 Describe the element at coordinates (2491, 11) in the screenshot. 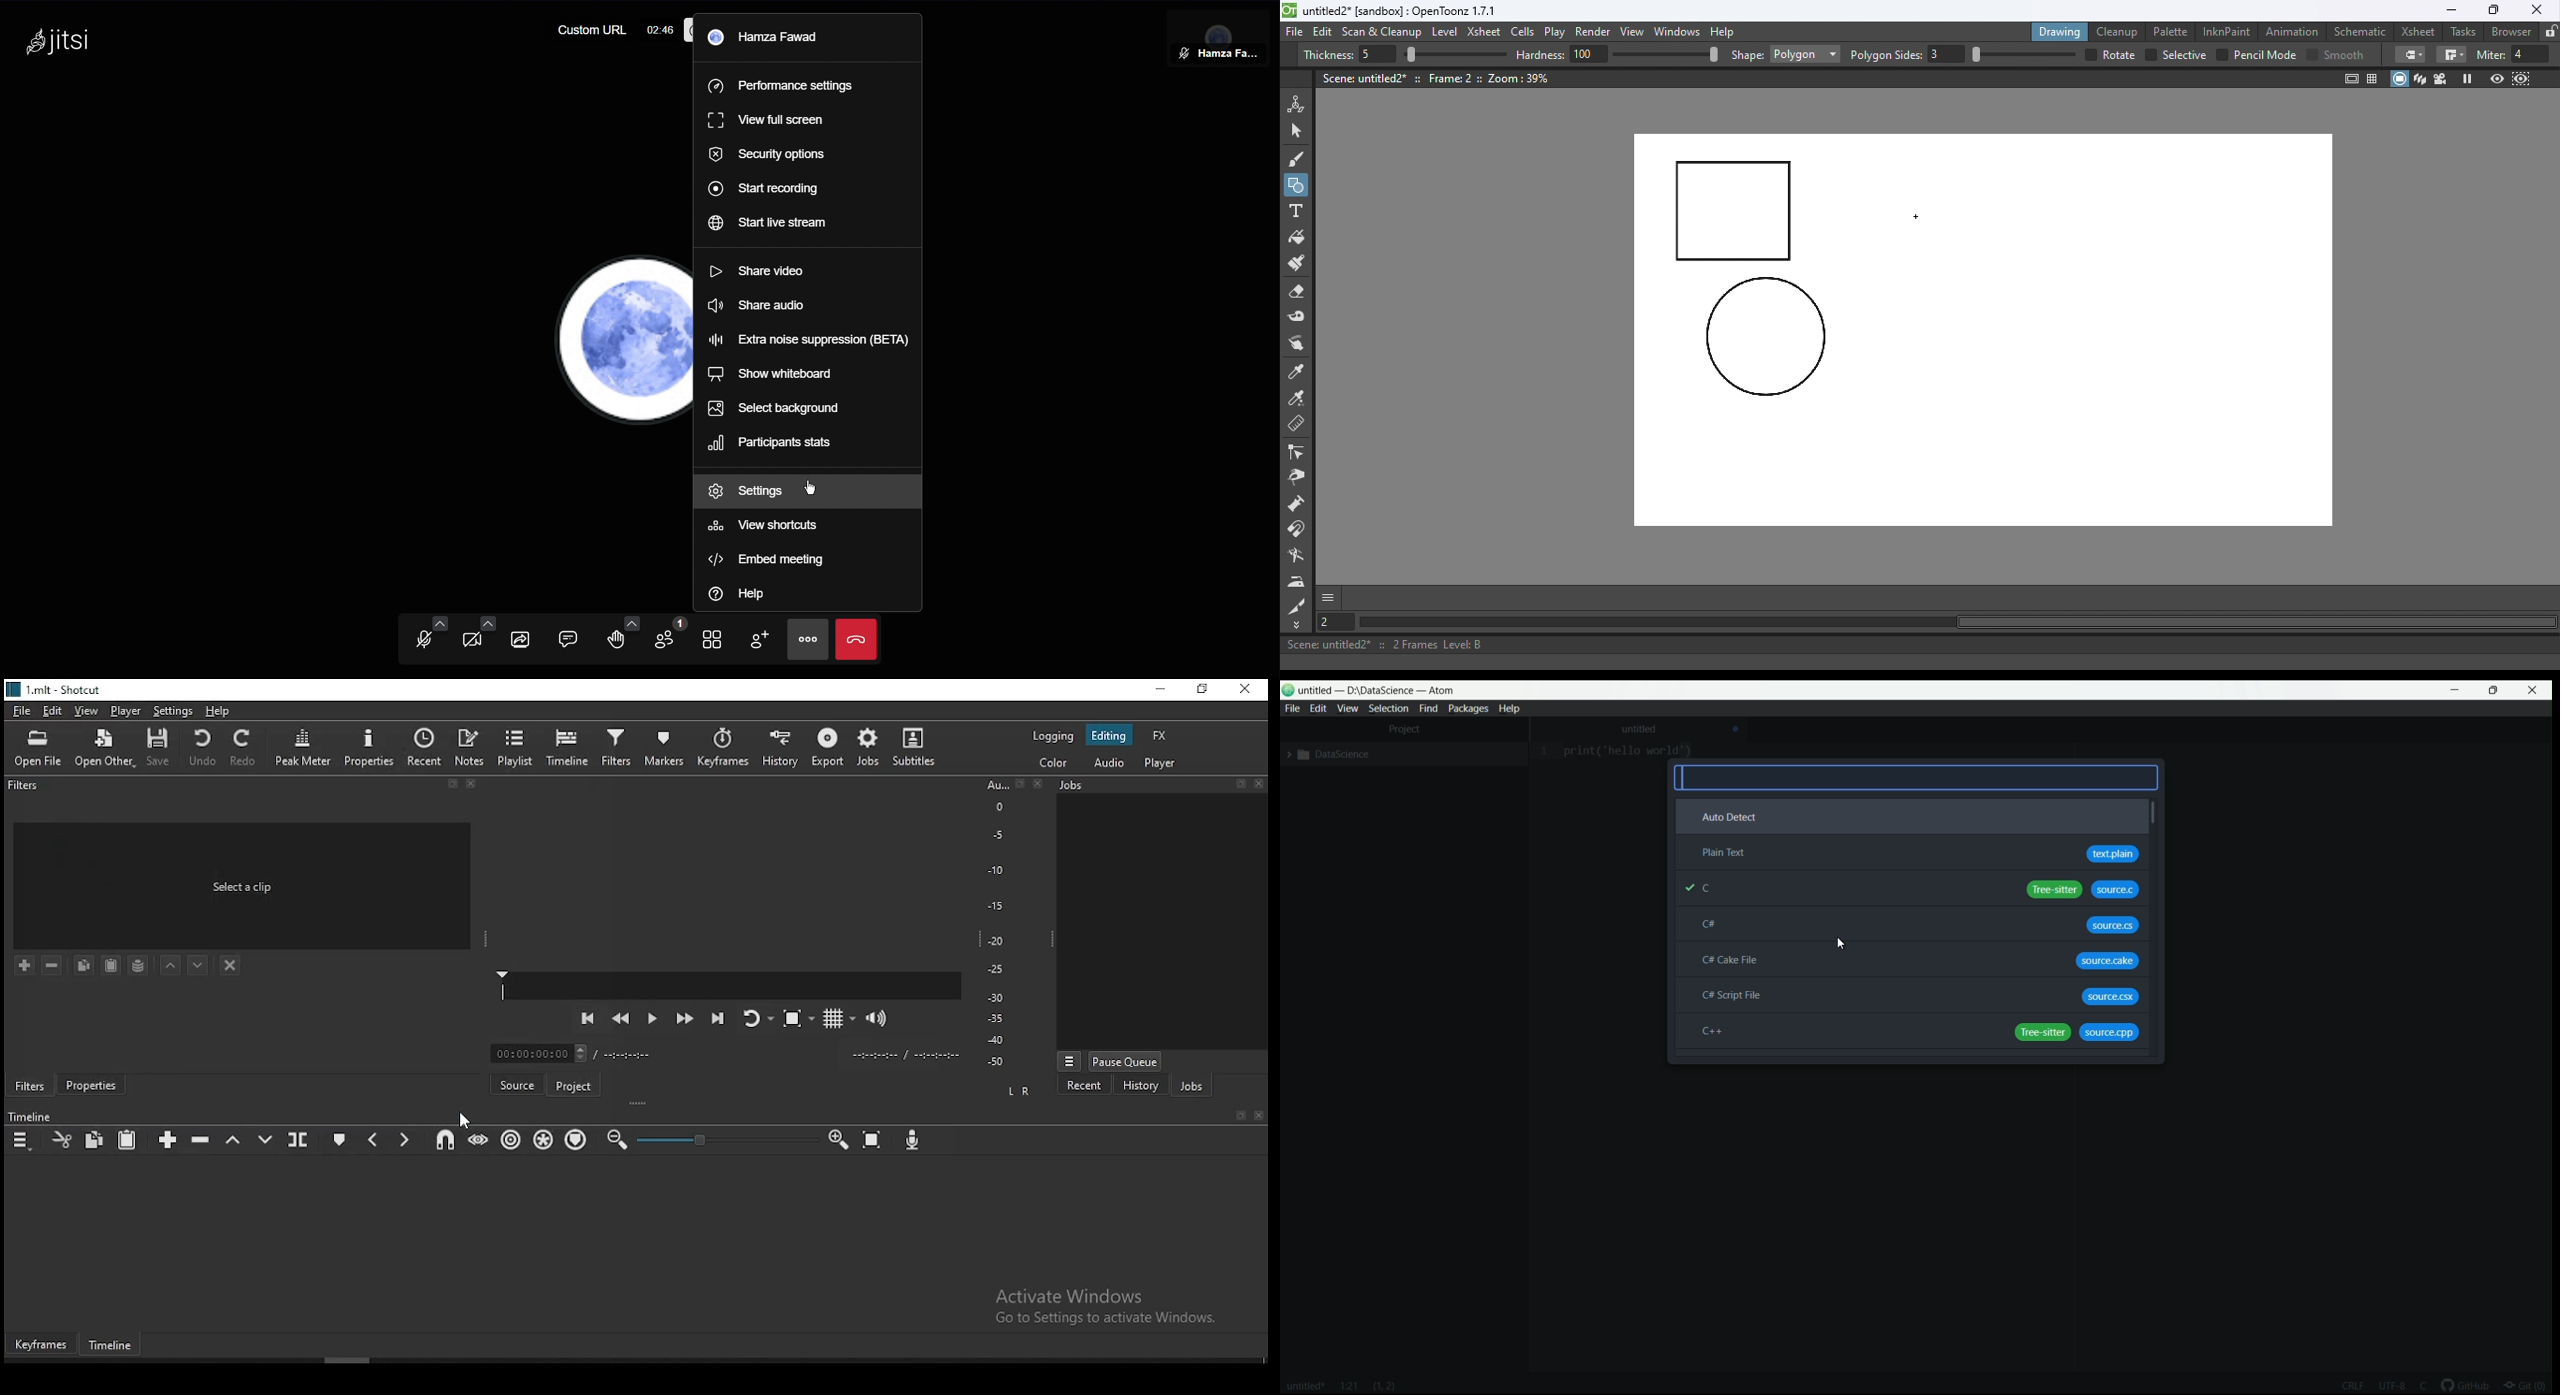

I see `Maximize` at that location.